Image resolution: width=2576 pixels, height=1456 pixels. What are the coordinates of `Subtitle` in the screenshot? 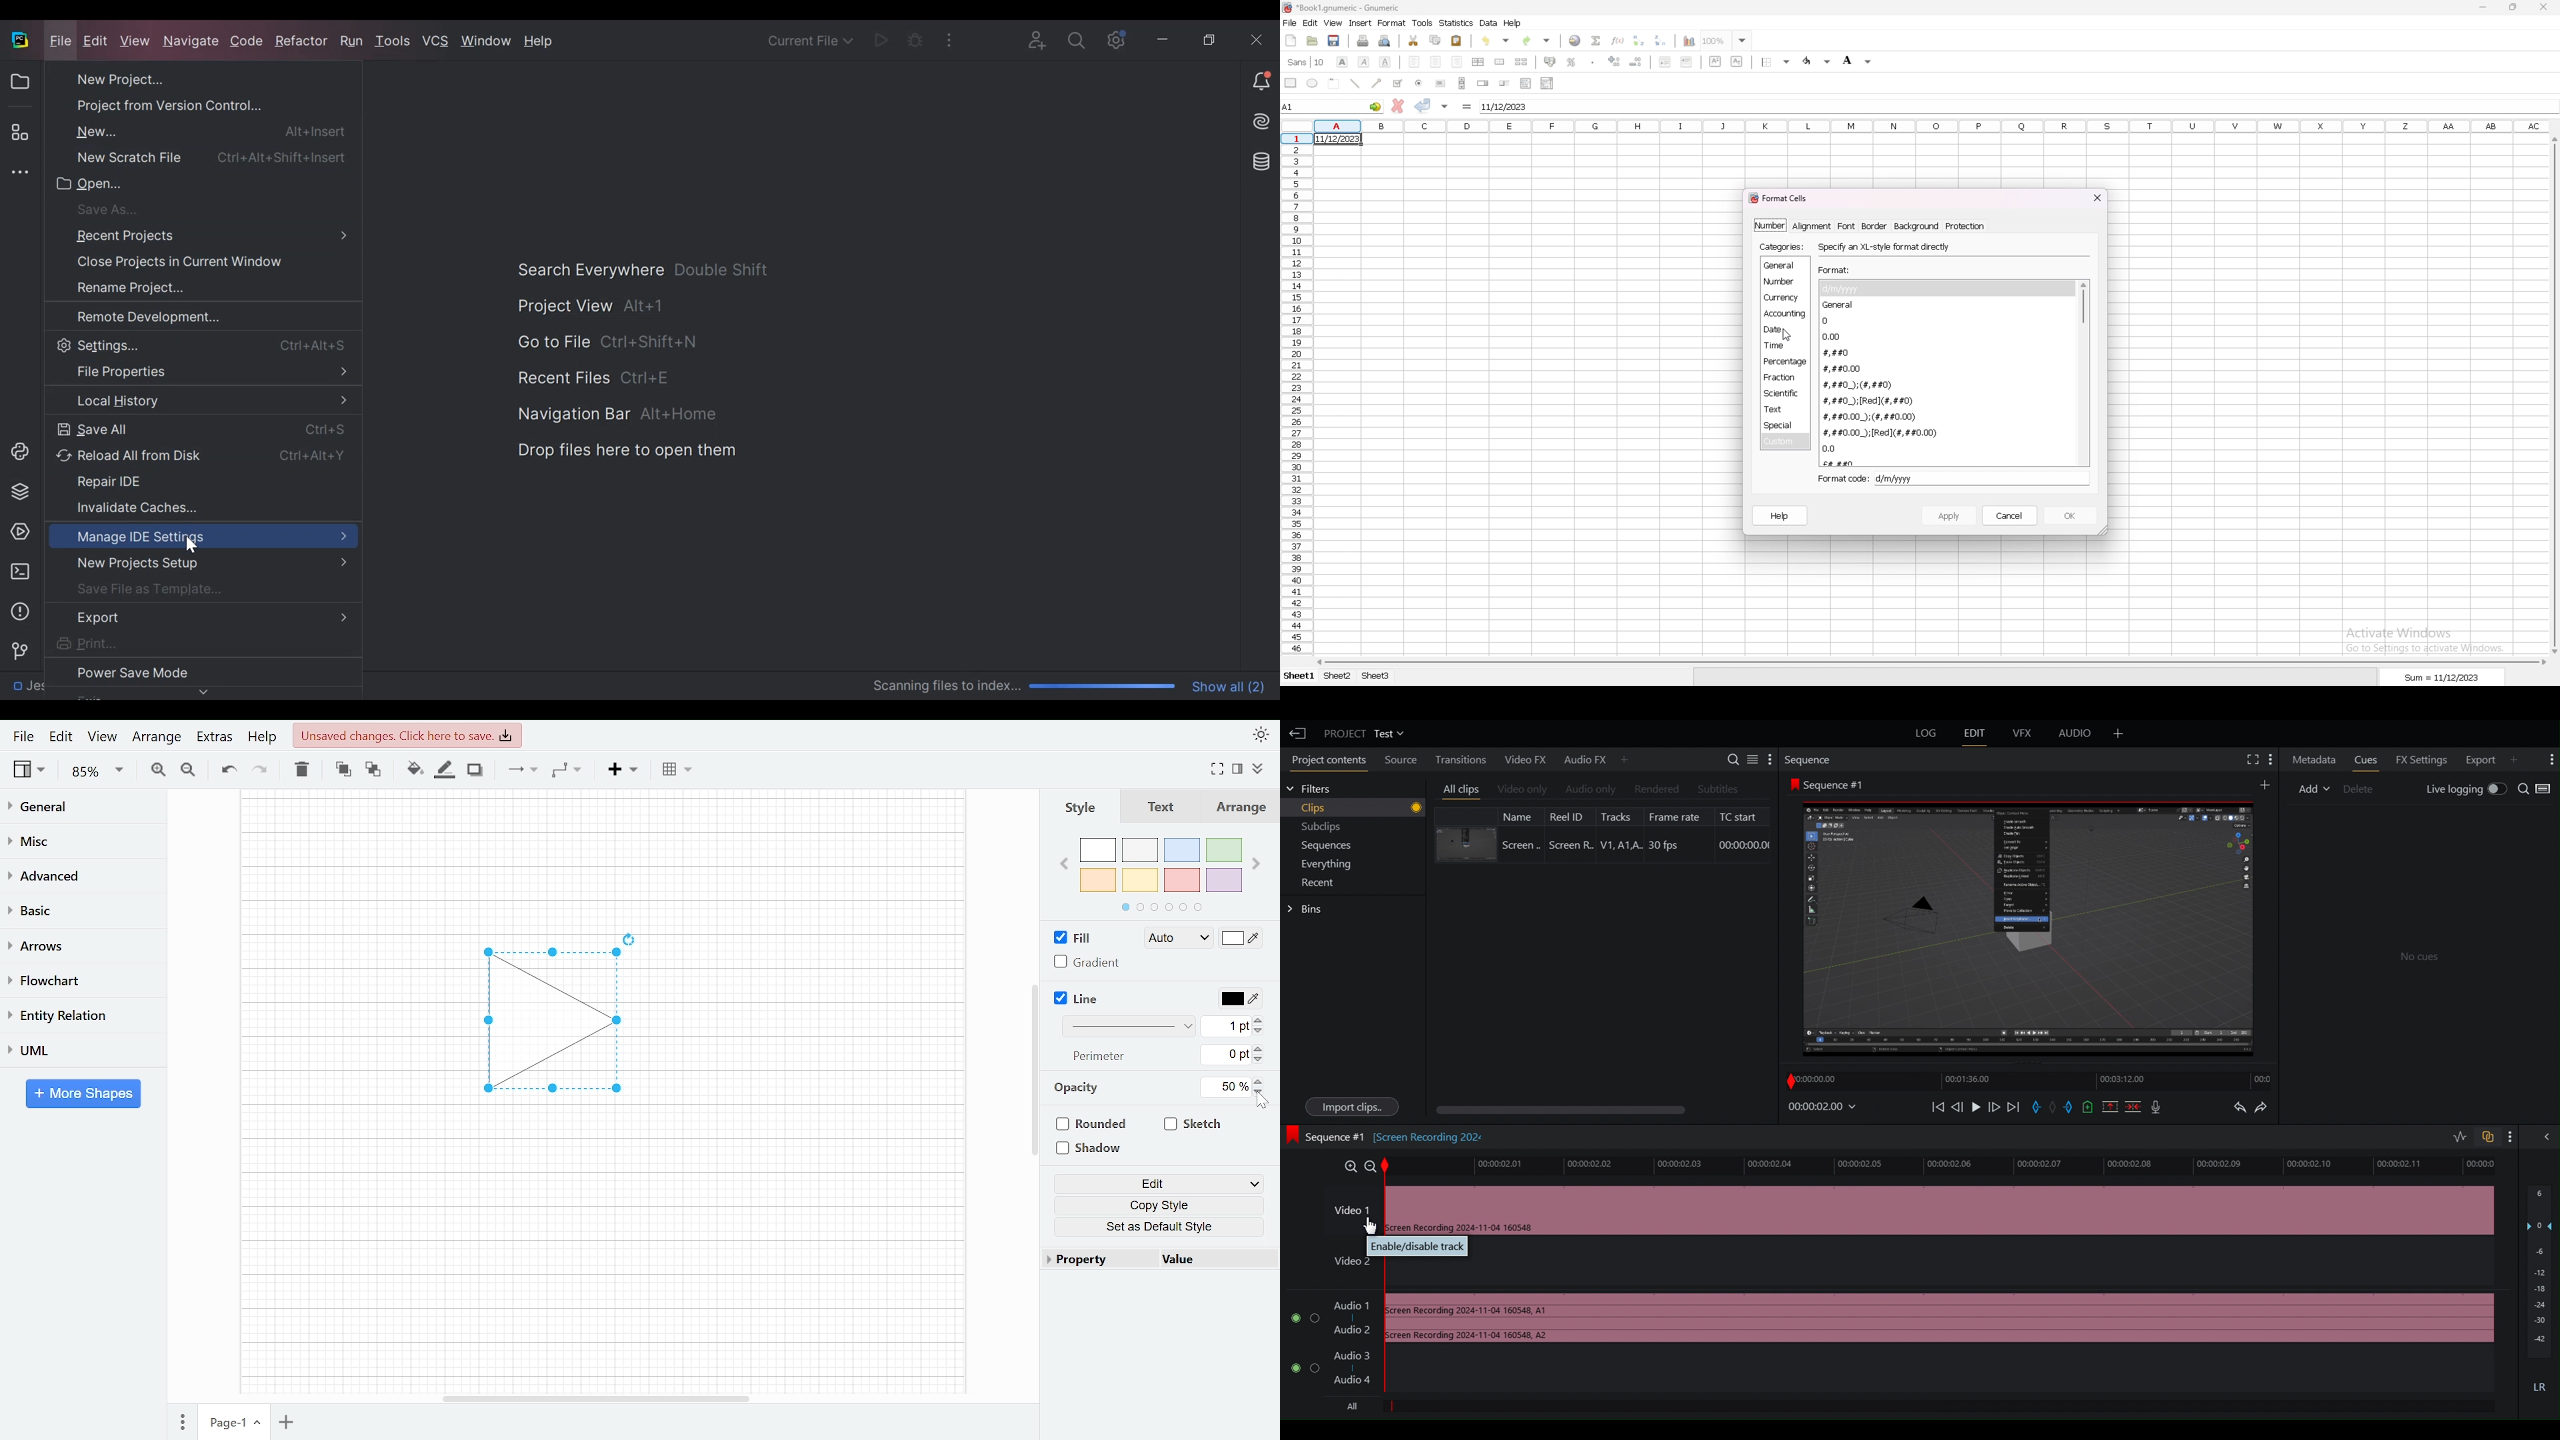 It's located at (1718, 787).